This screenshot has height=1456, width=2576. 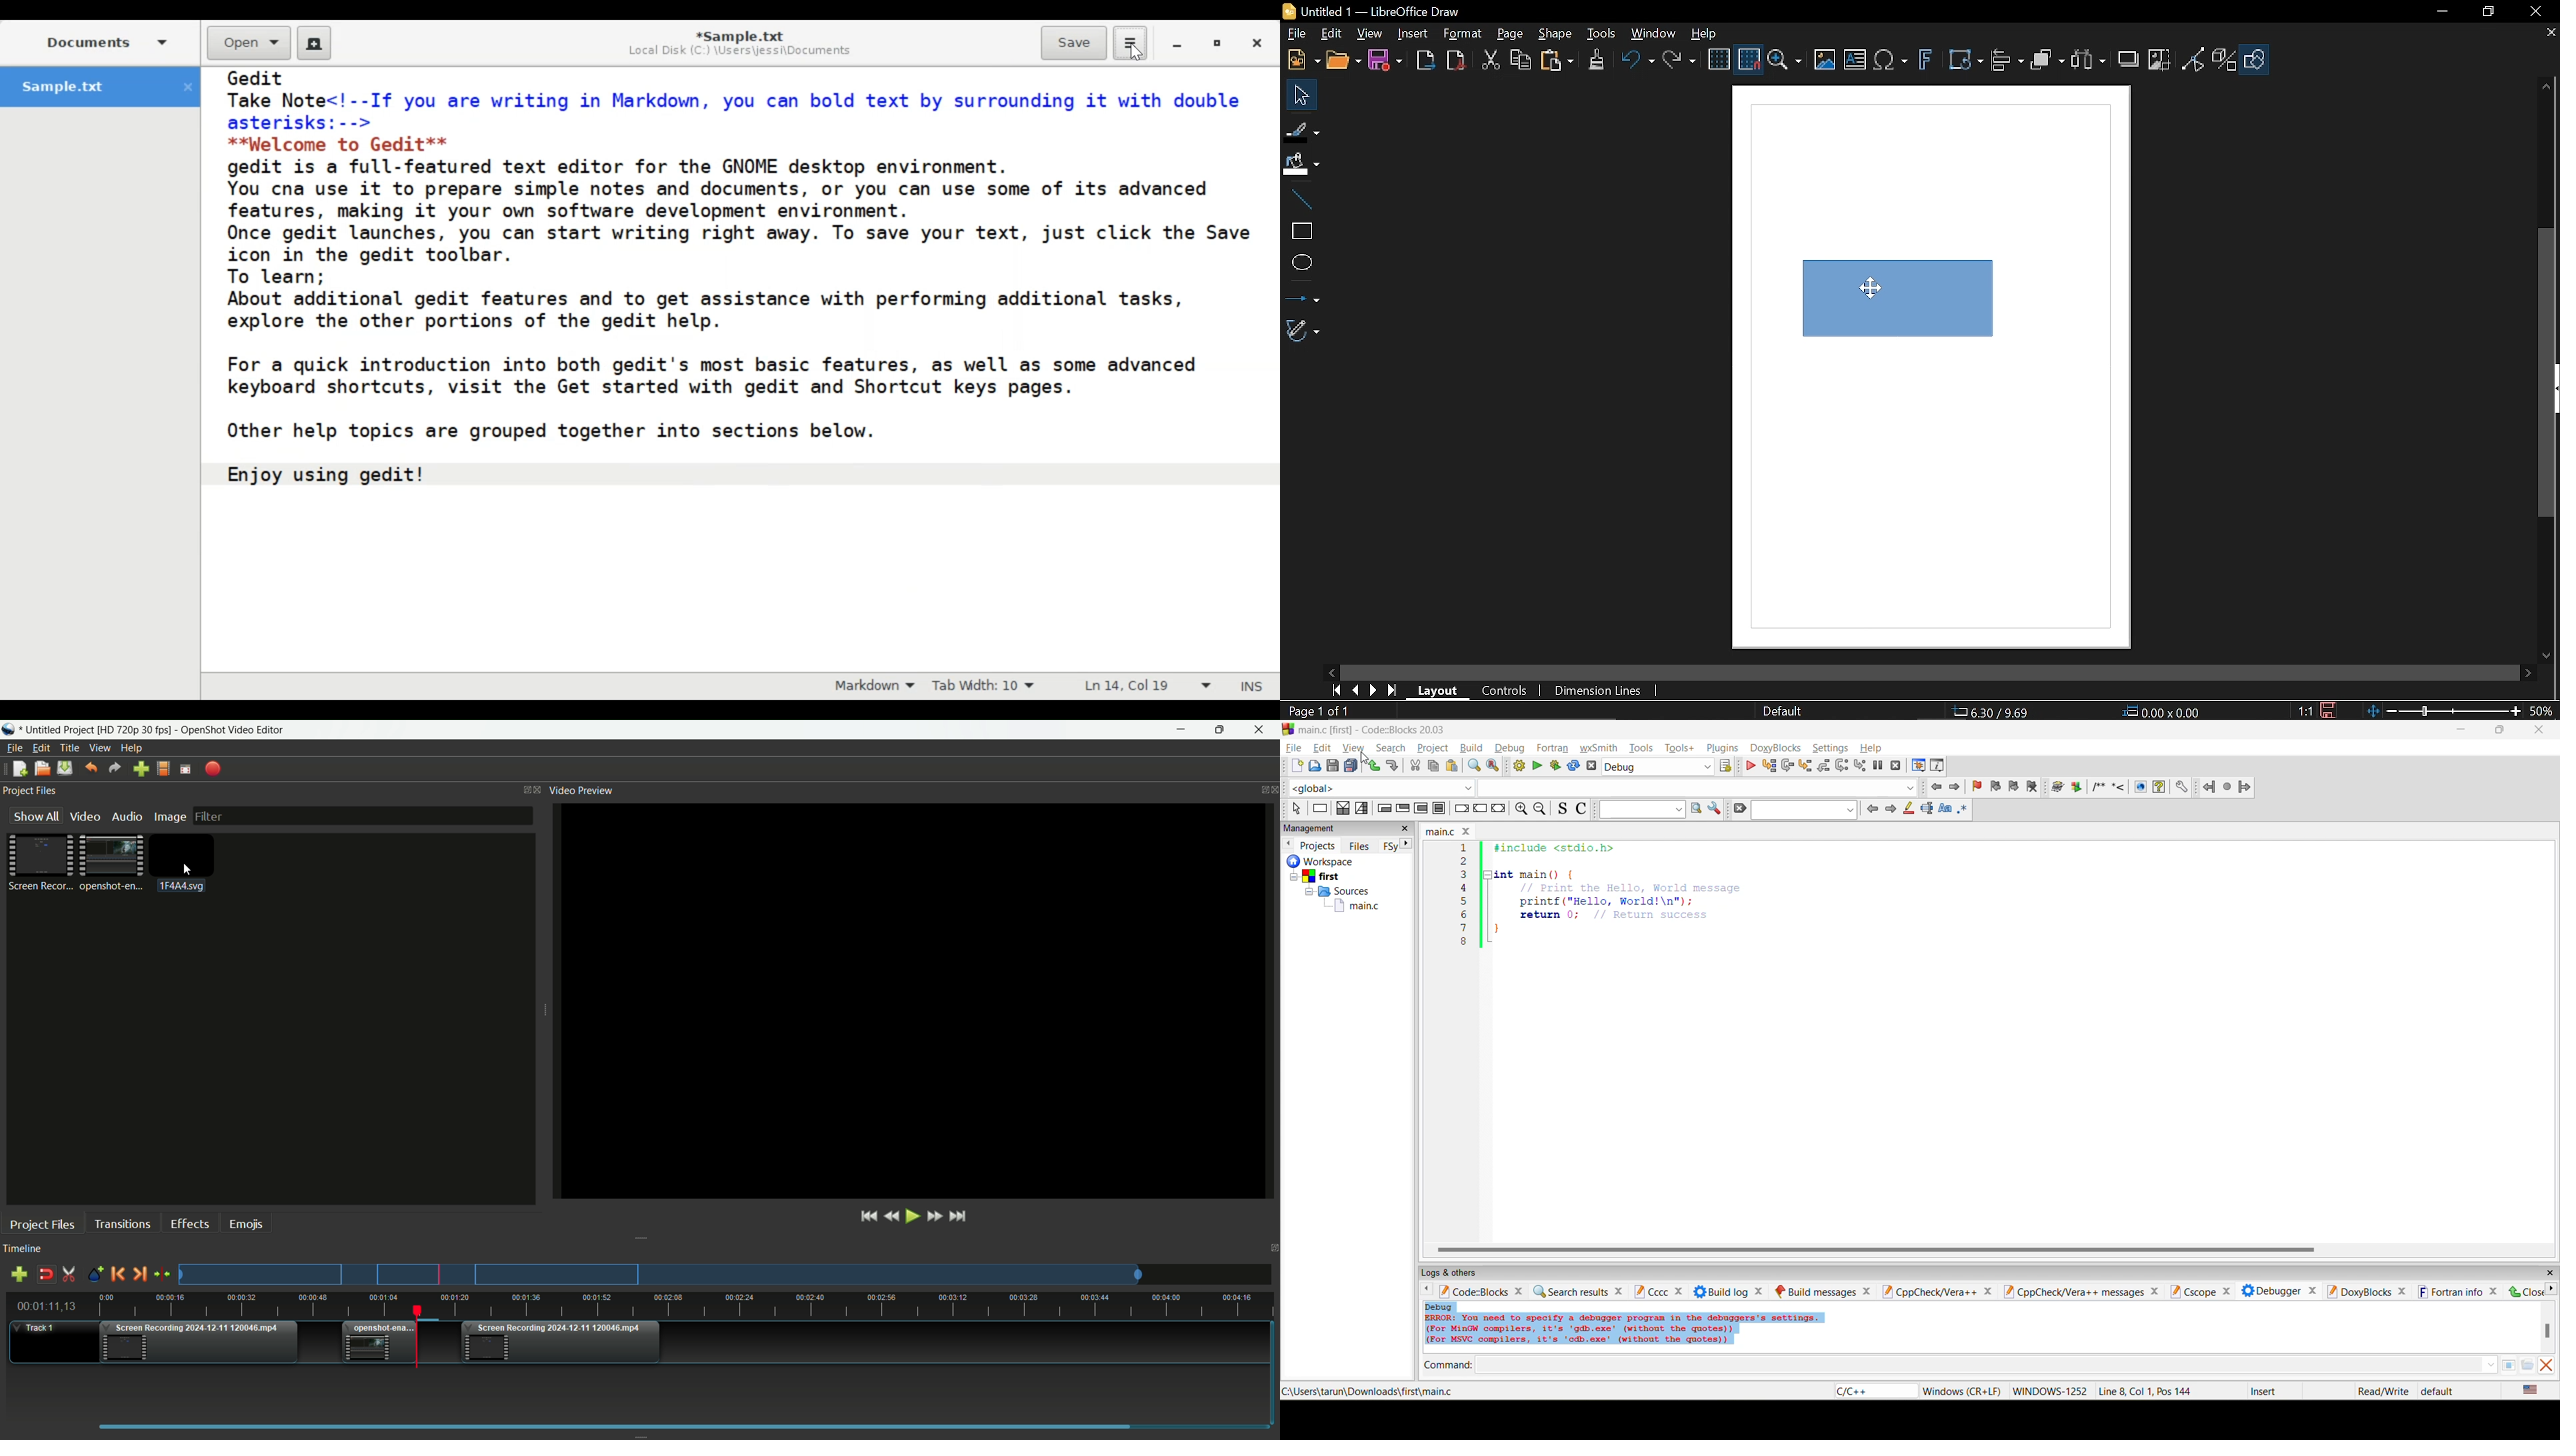 I want to click on save, so click(x=1331, y=767).